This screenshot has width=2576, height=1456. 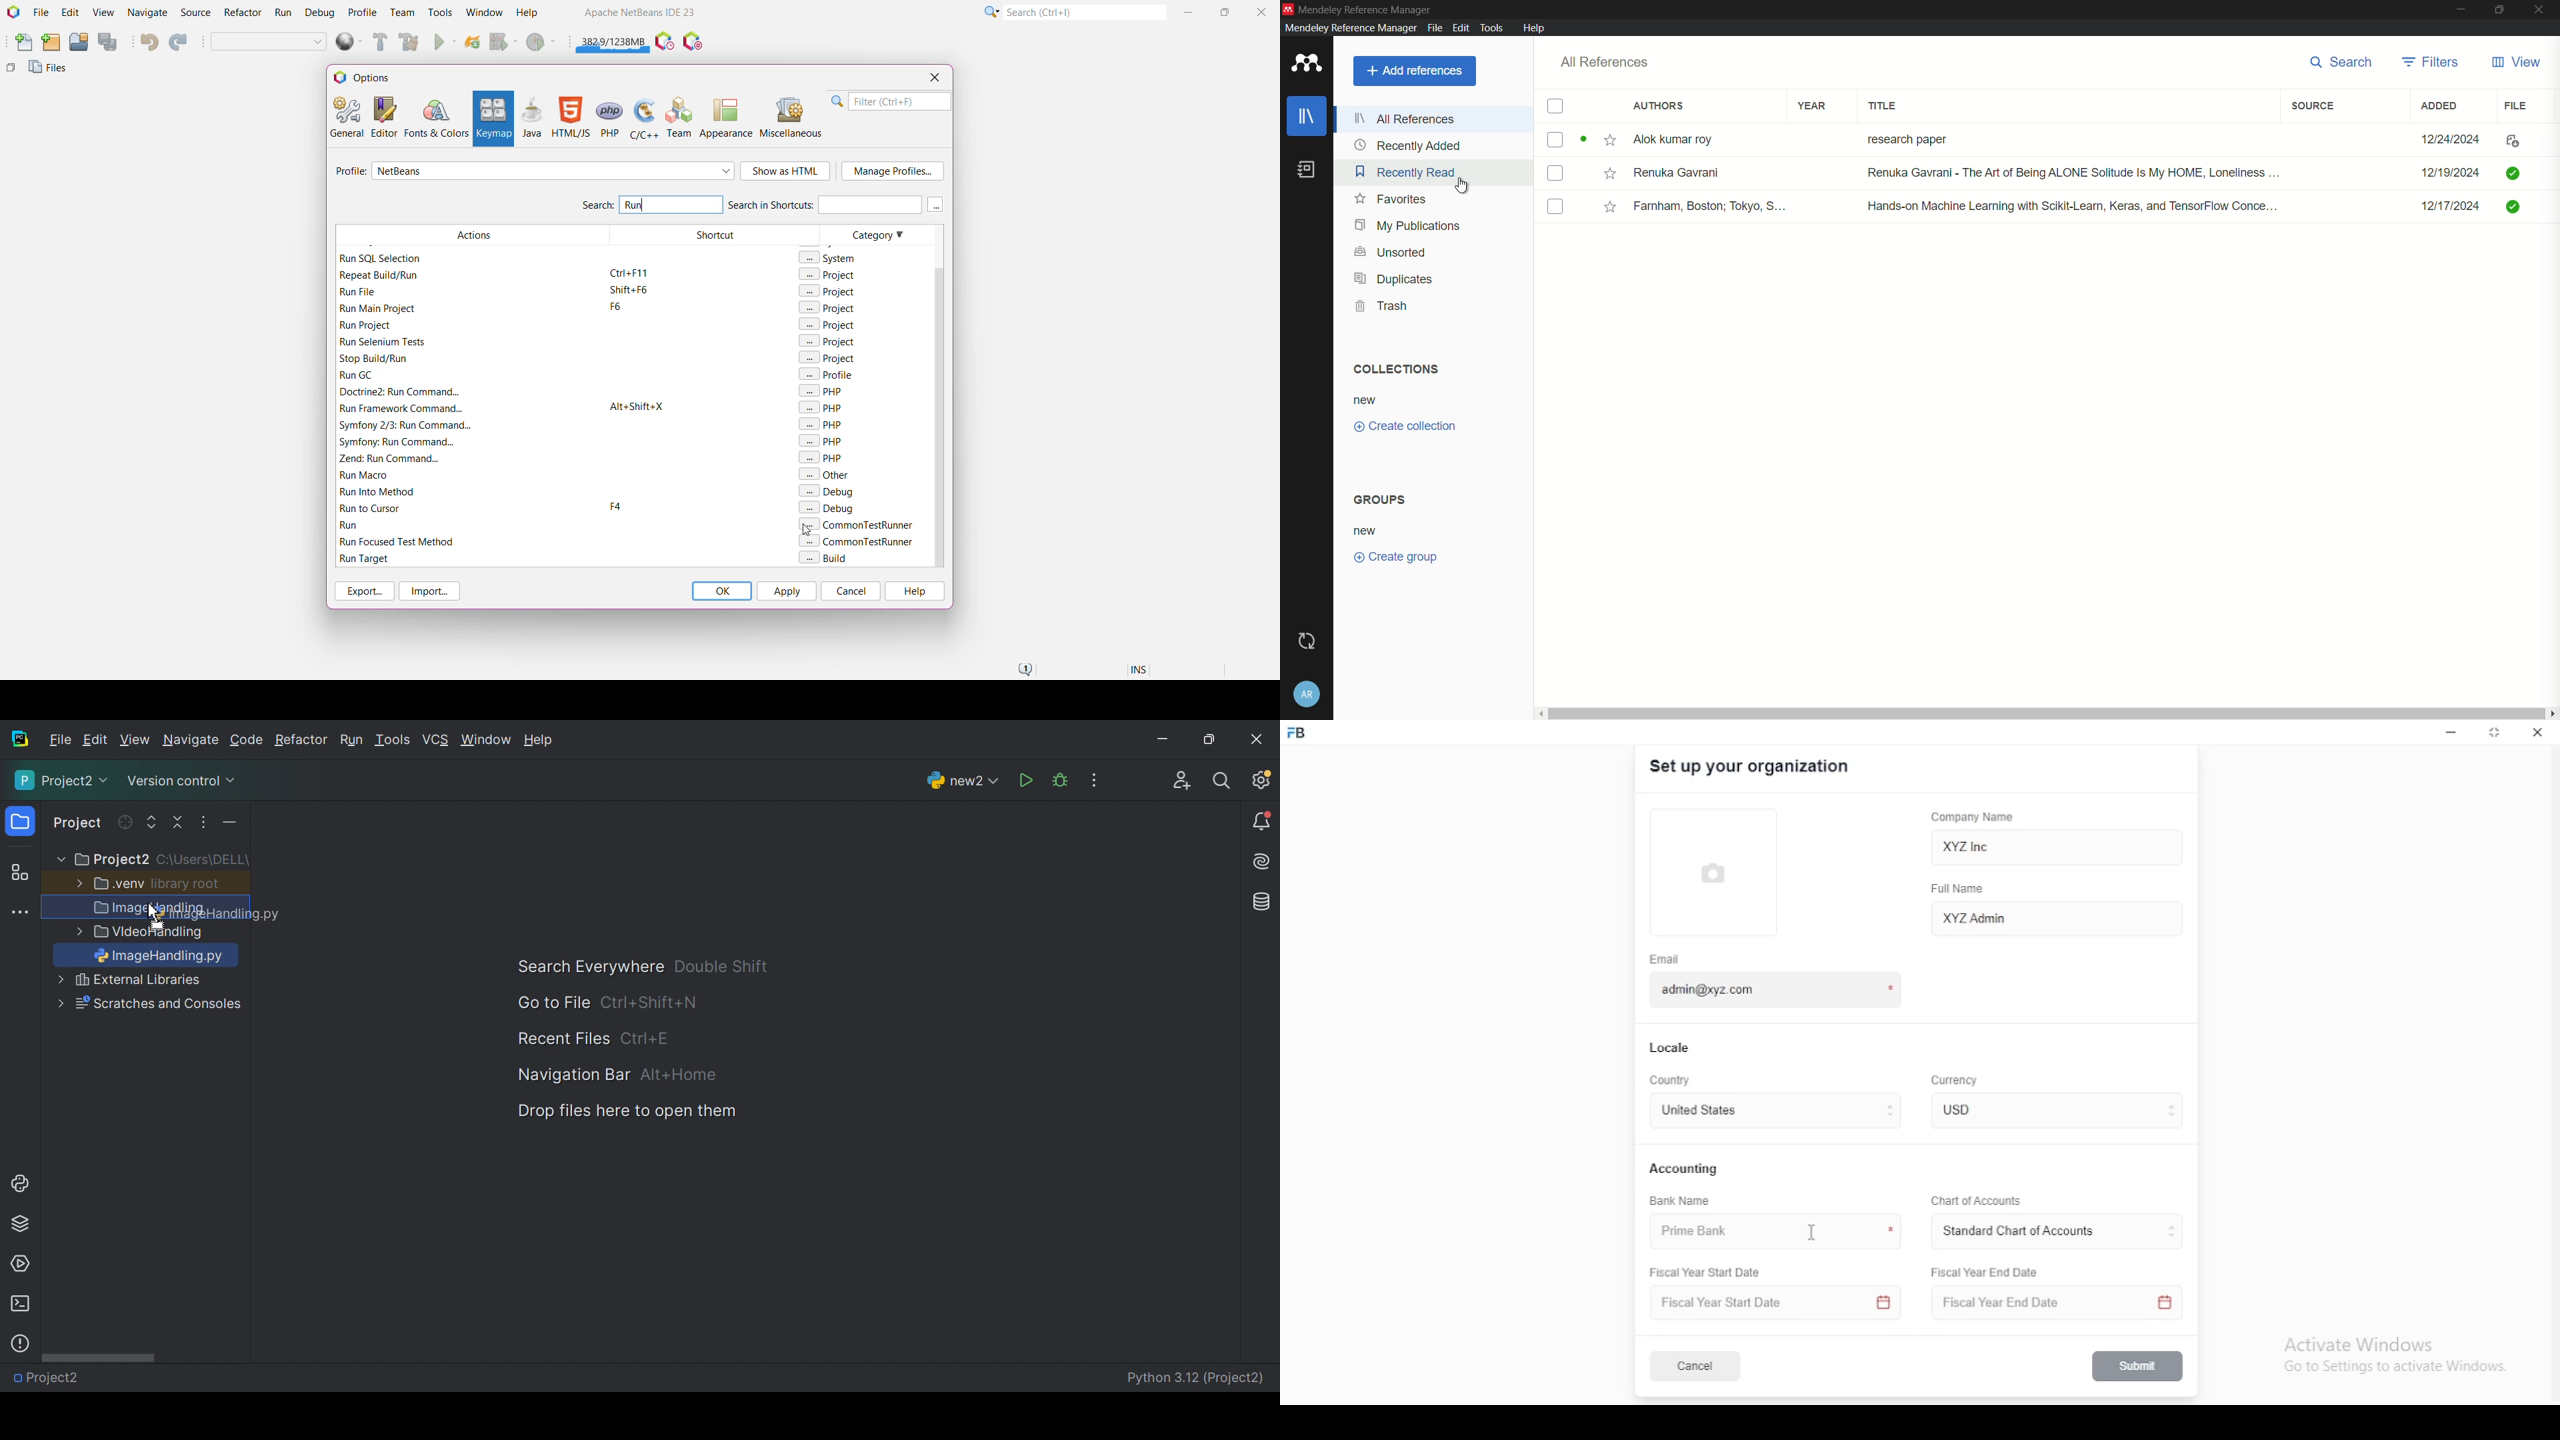 I want to click on Cursor, so click(x=150, y=911).